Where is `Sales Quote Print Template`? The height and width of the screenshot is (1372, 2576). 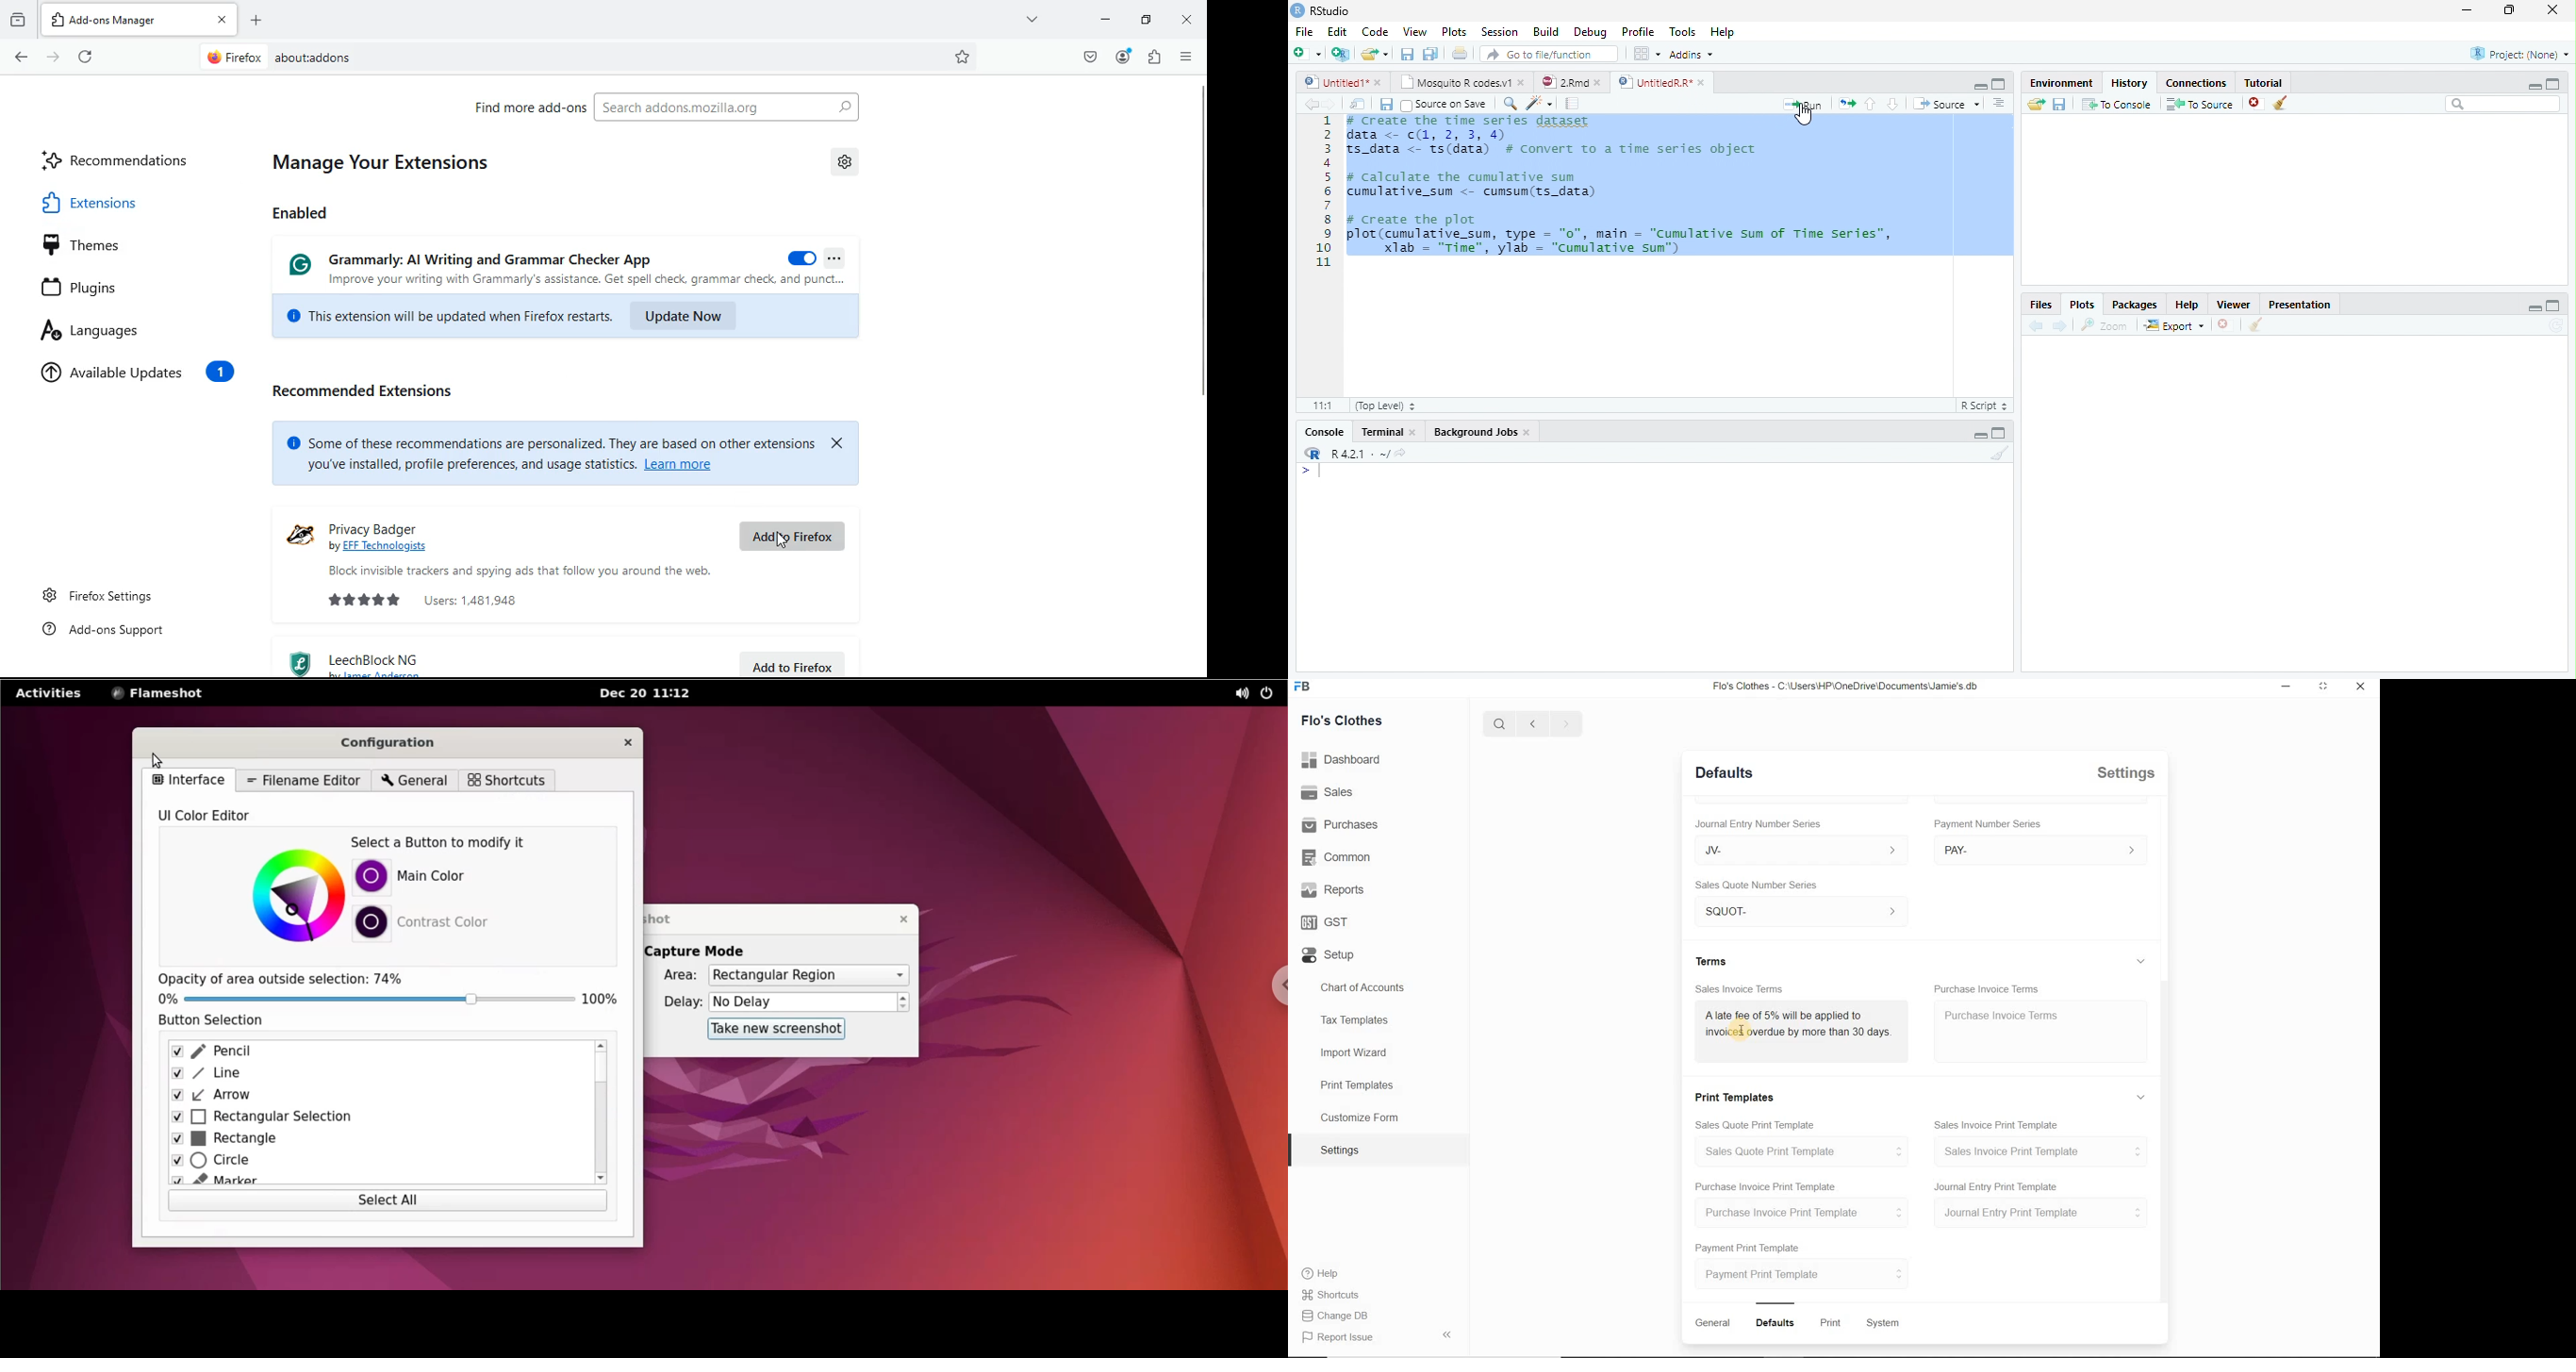
Sales Quote Print Template is located at coordinates (1758, 1123).